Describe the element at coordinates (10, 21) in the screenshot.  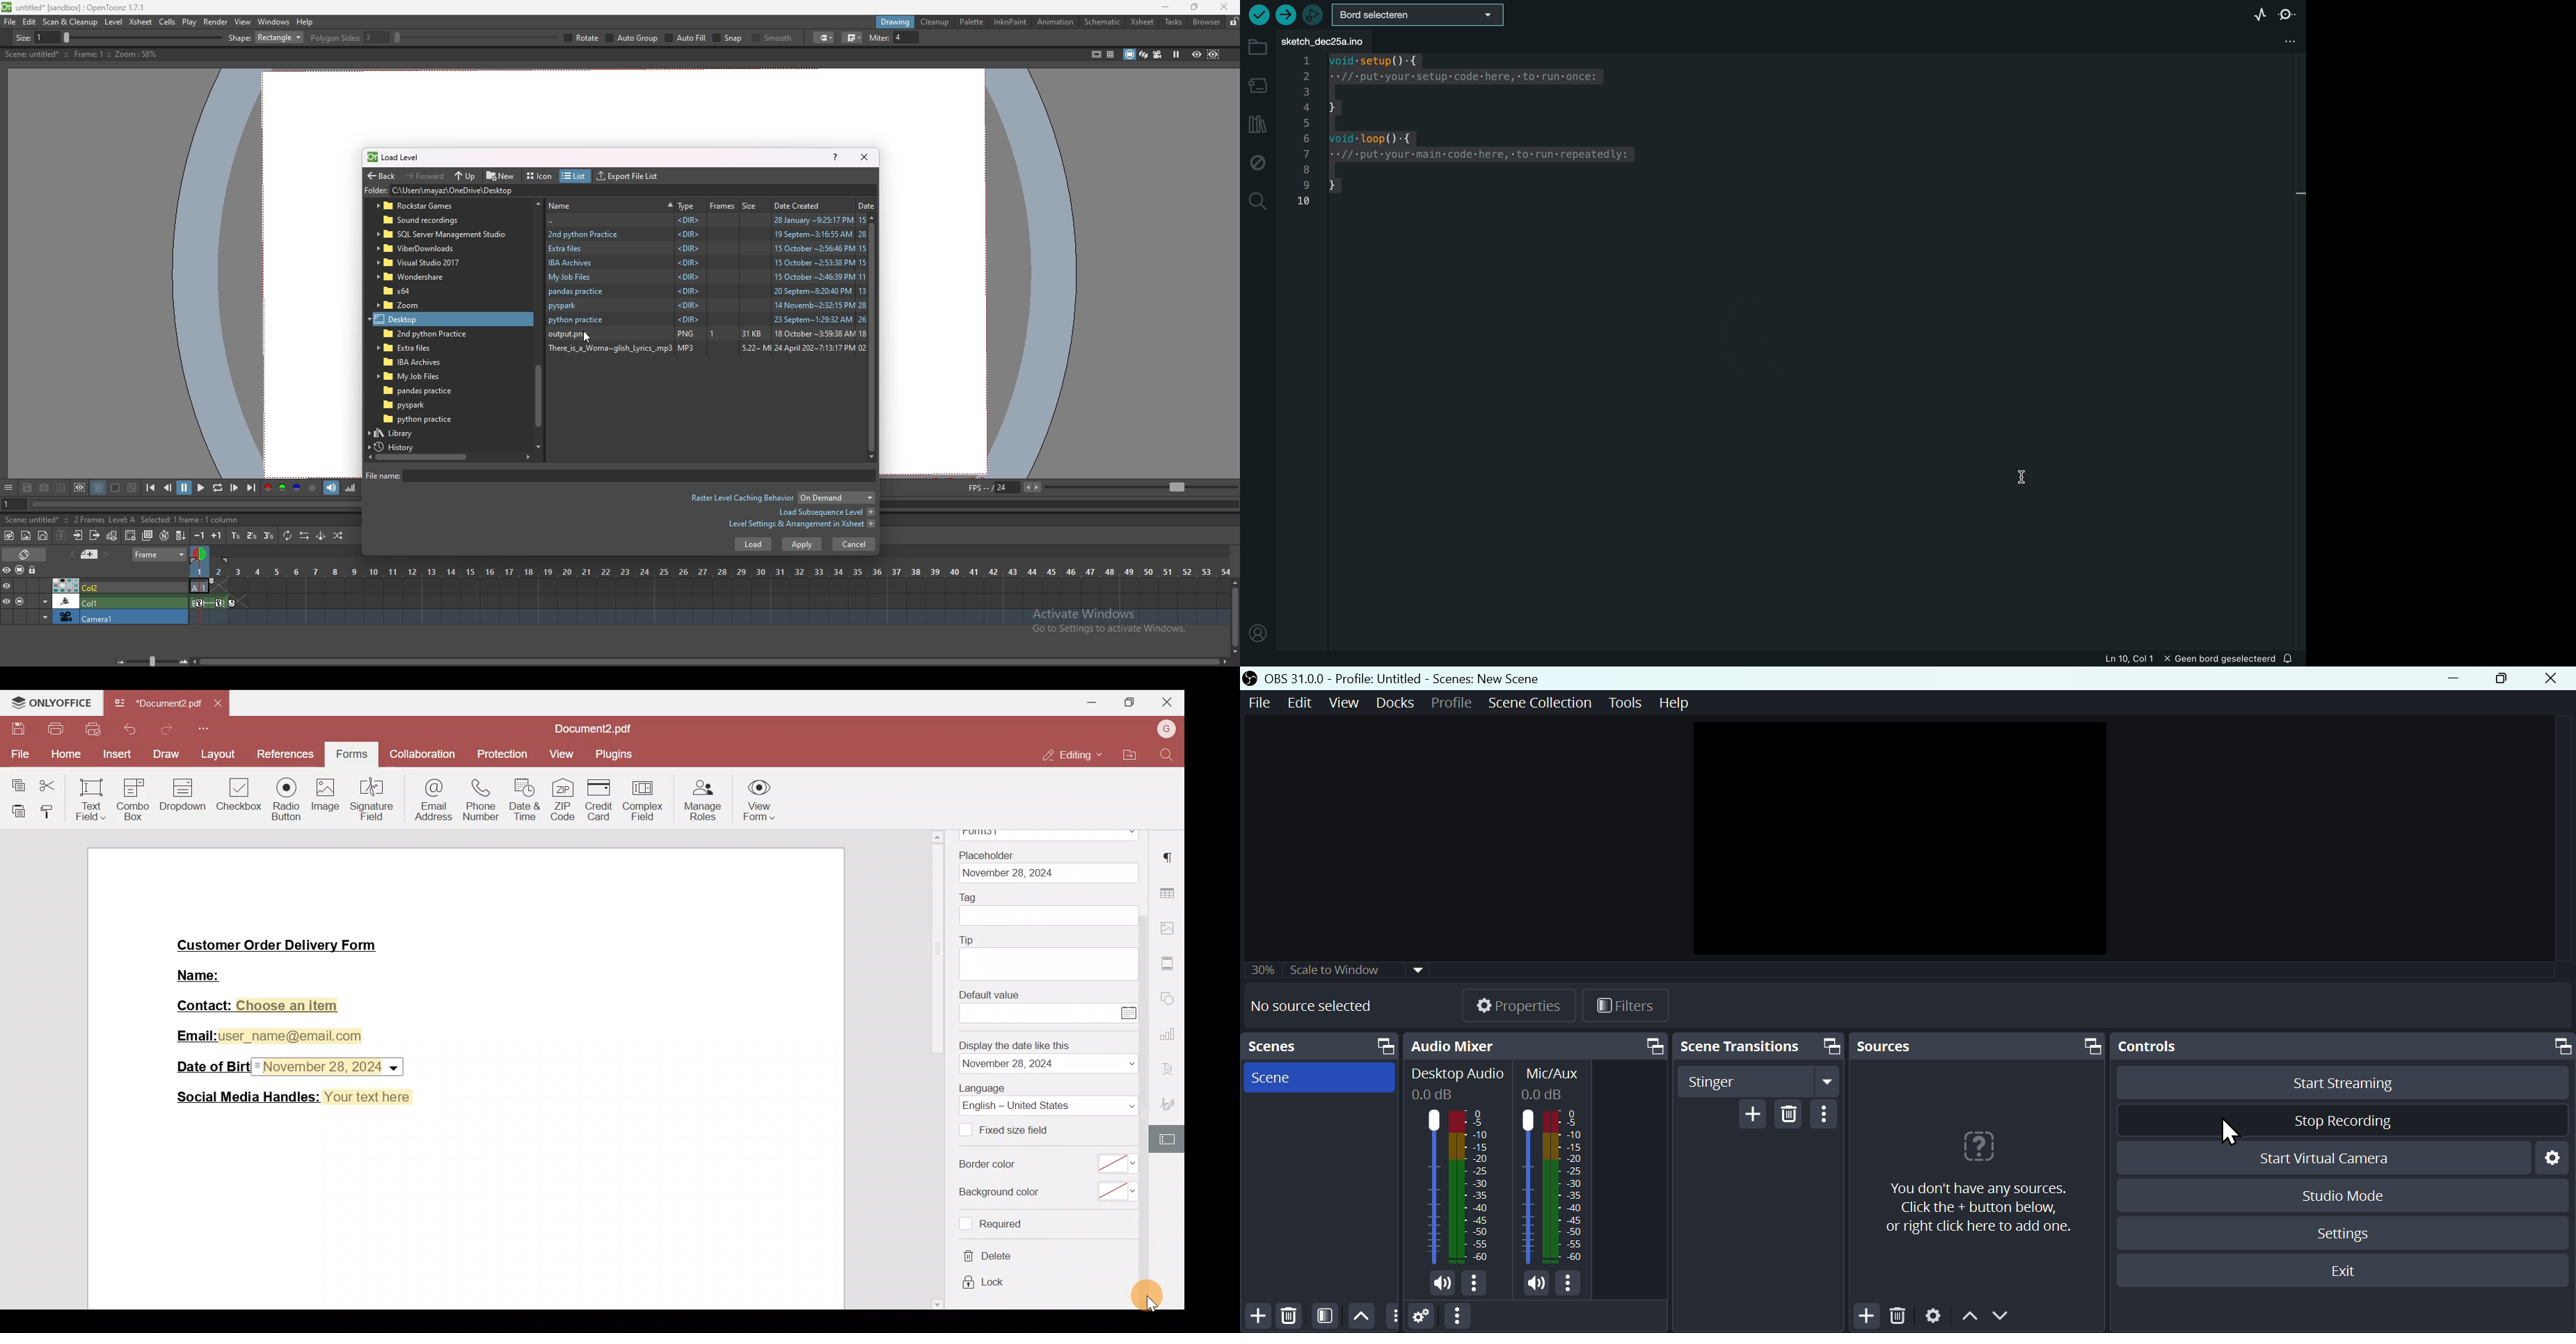
I see `file` at that location.